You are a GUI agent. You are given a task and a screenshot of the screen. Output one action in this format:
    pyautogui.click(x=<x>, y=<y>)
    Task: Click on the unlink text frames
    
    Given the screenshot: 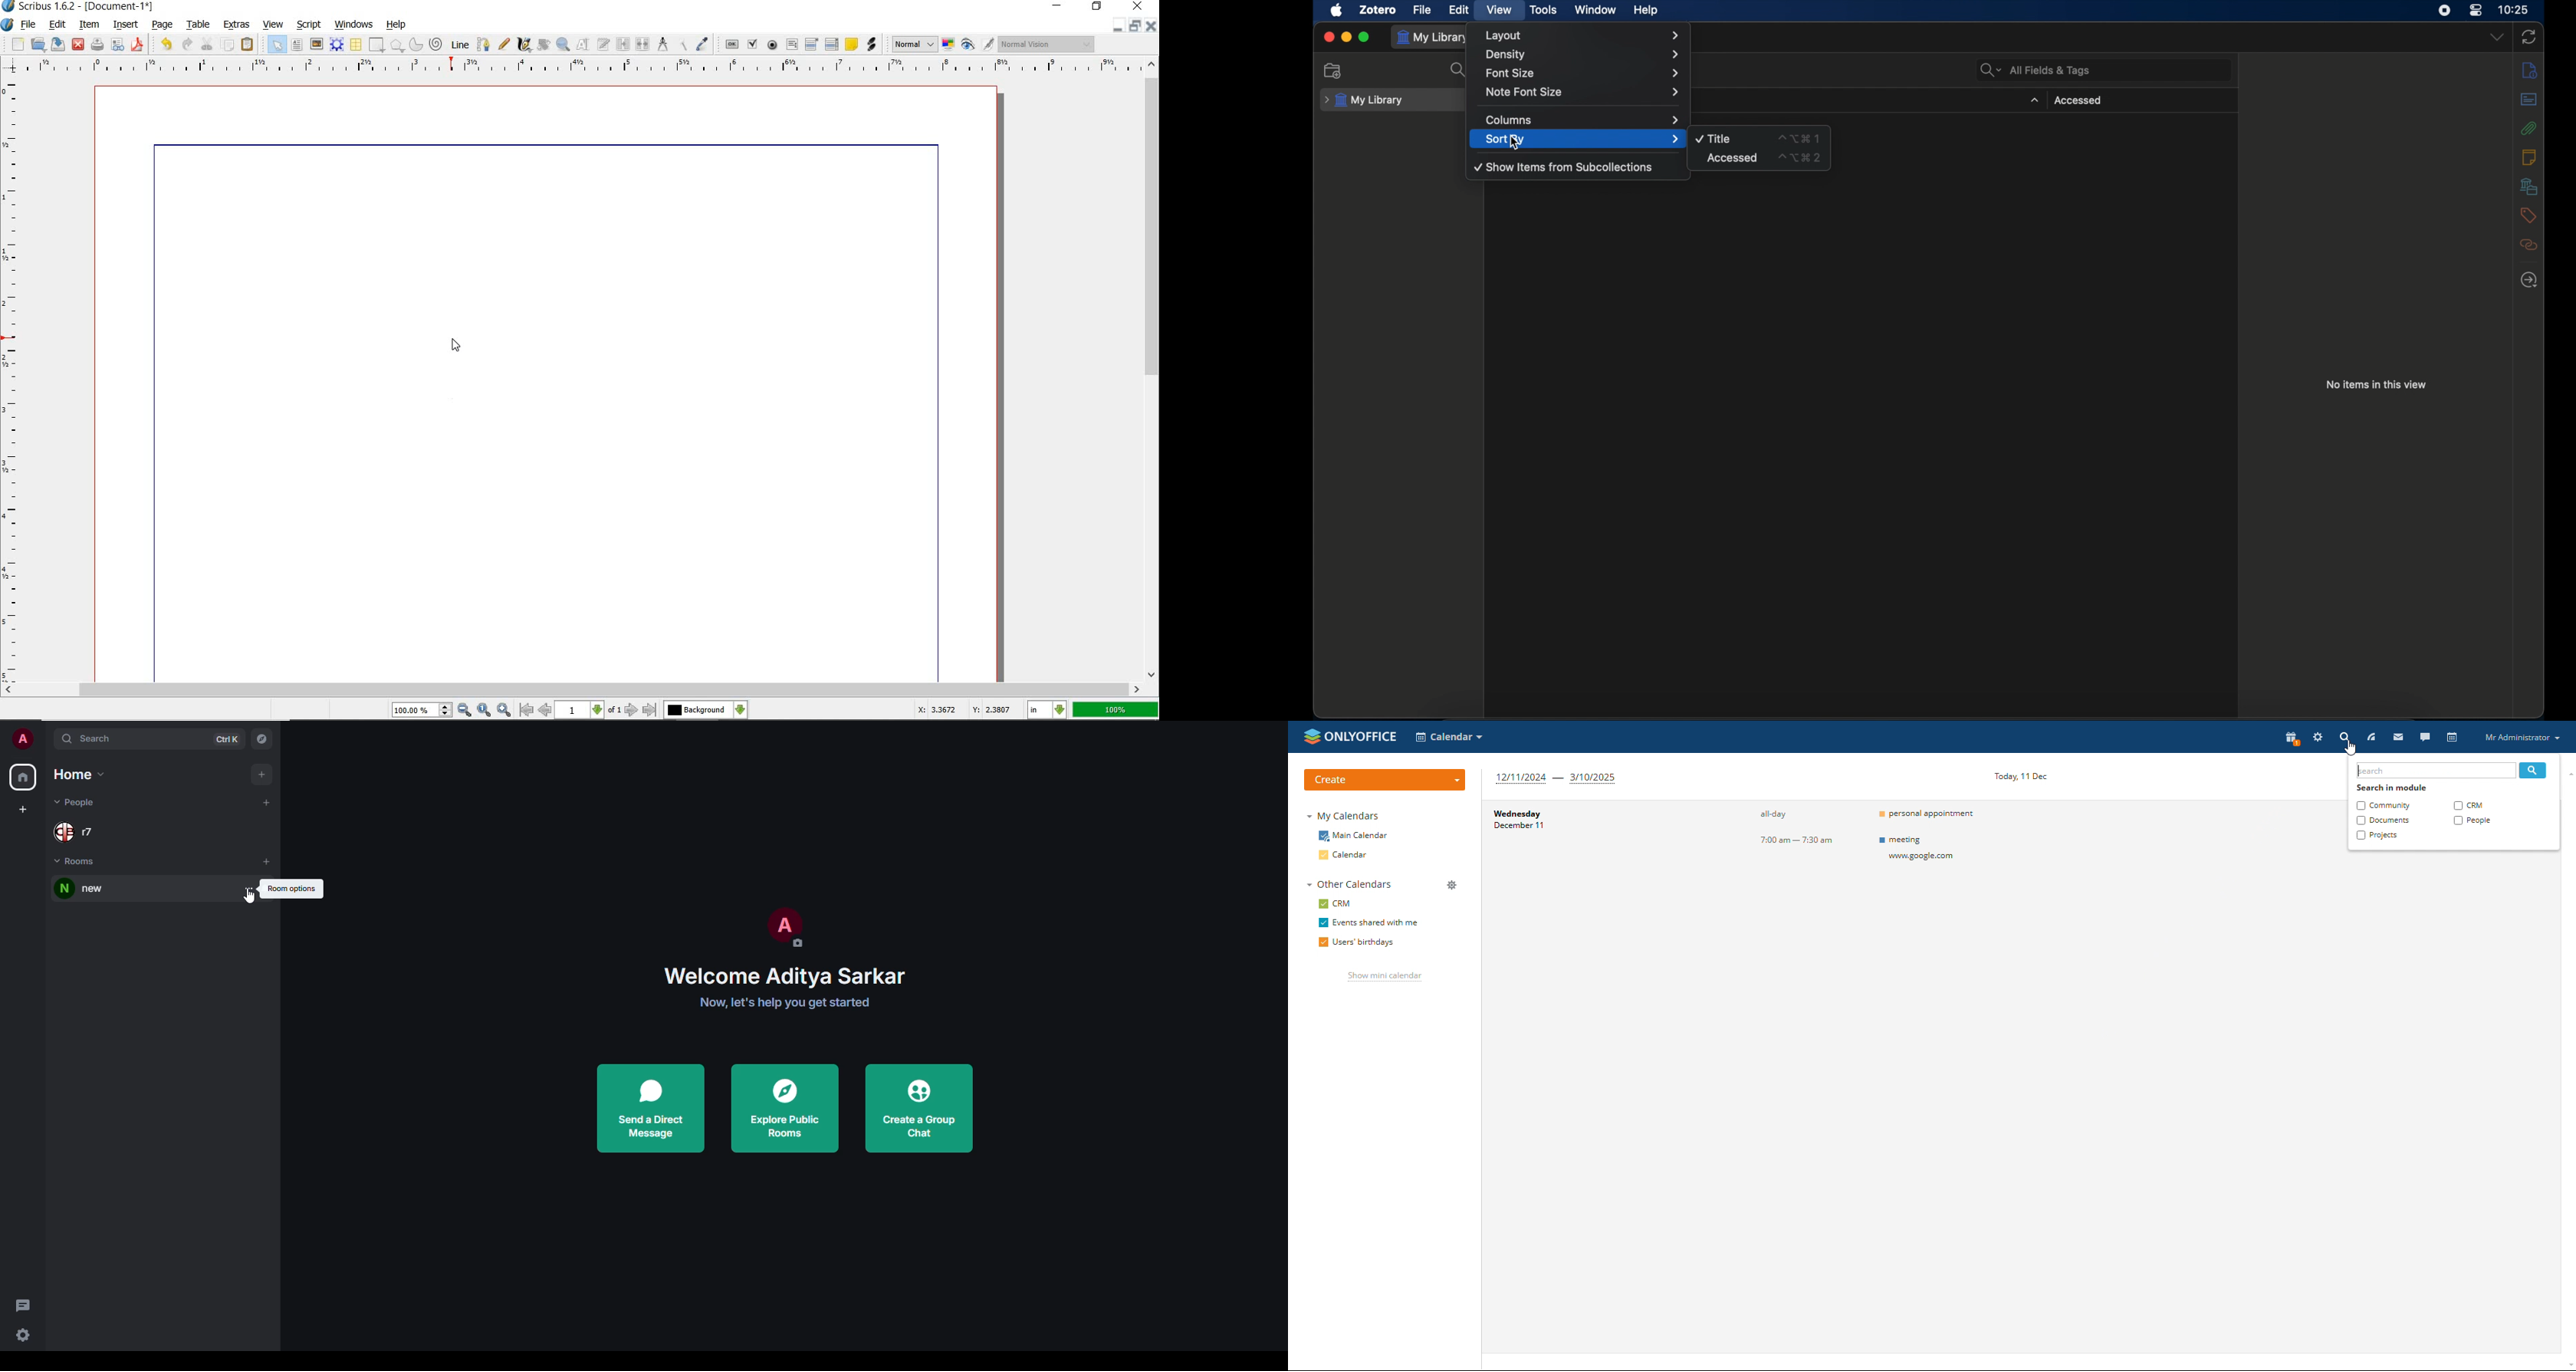 What is the action you would take?
    pyautogui.click(x=643, y=45)
    